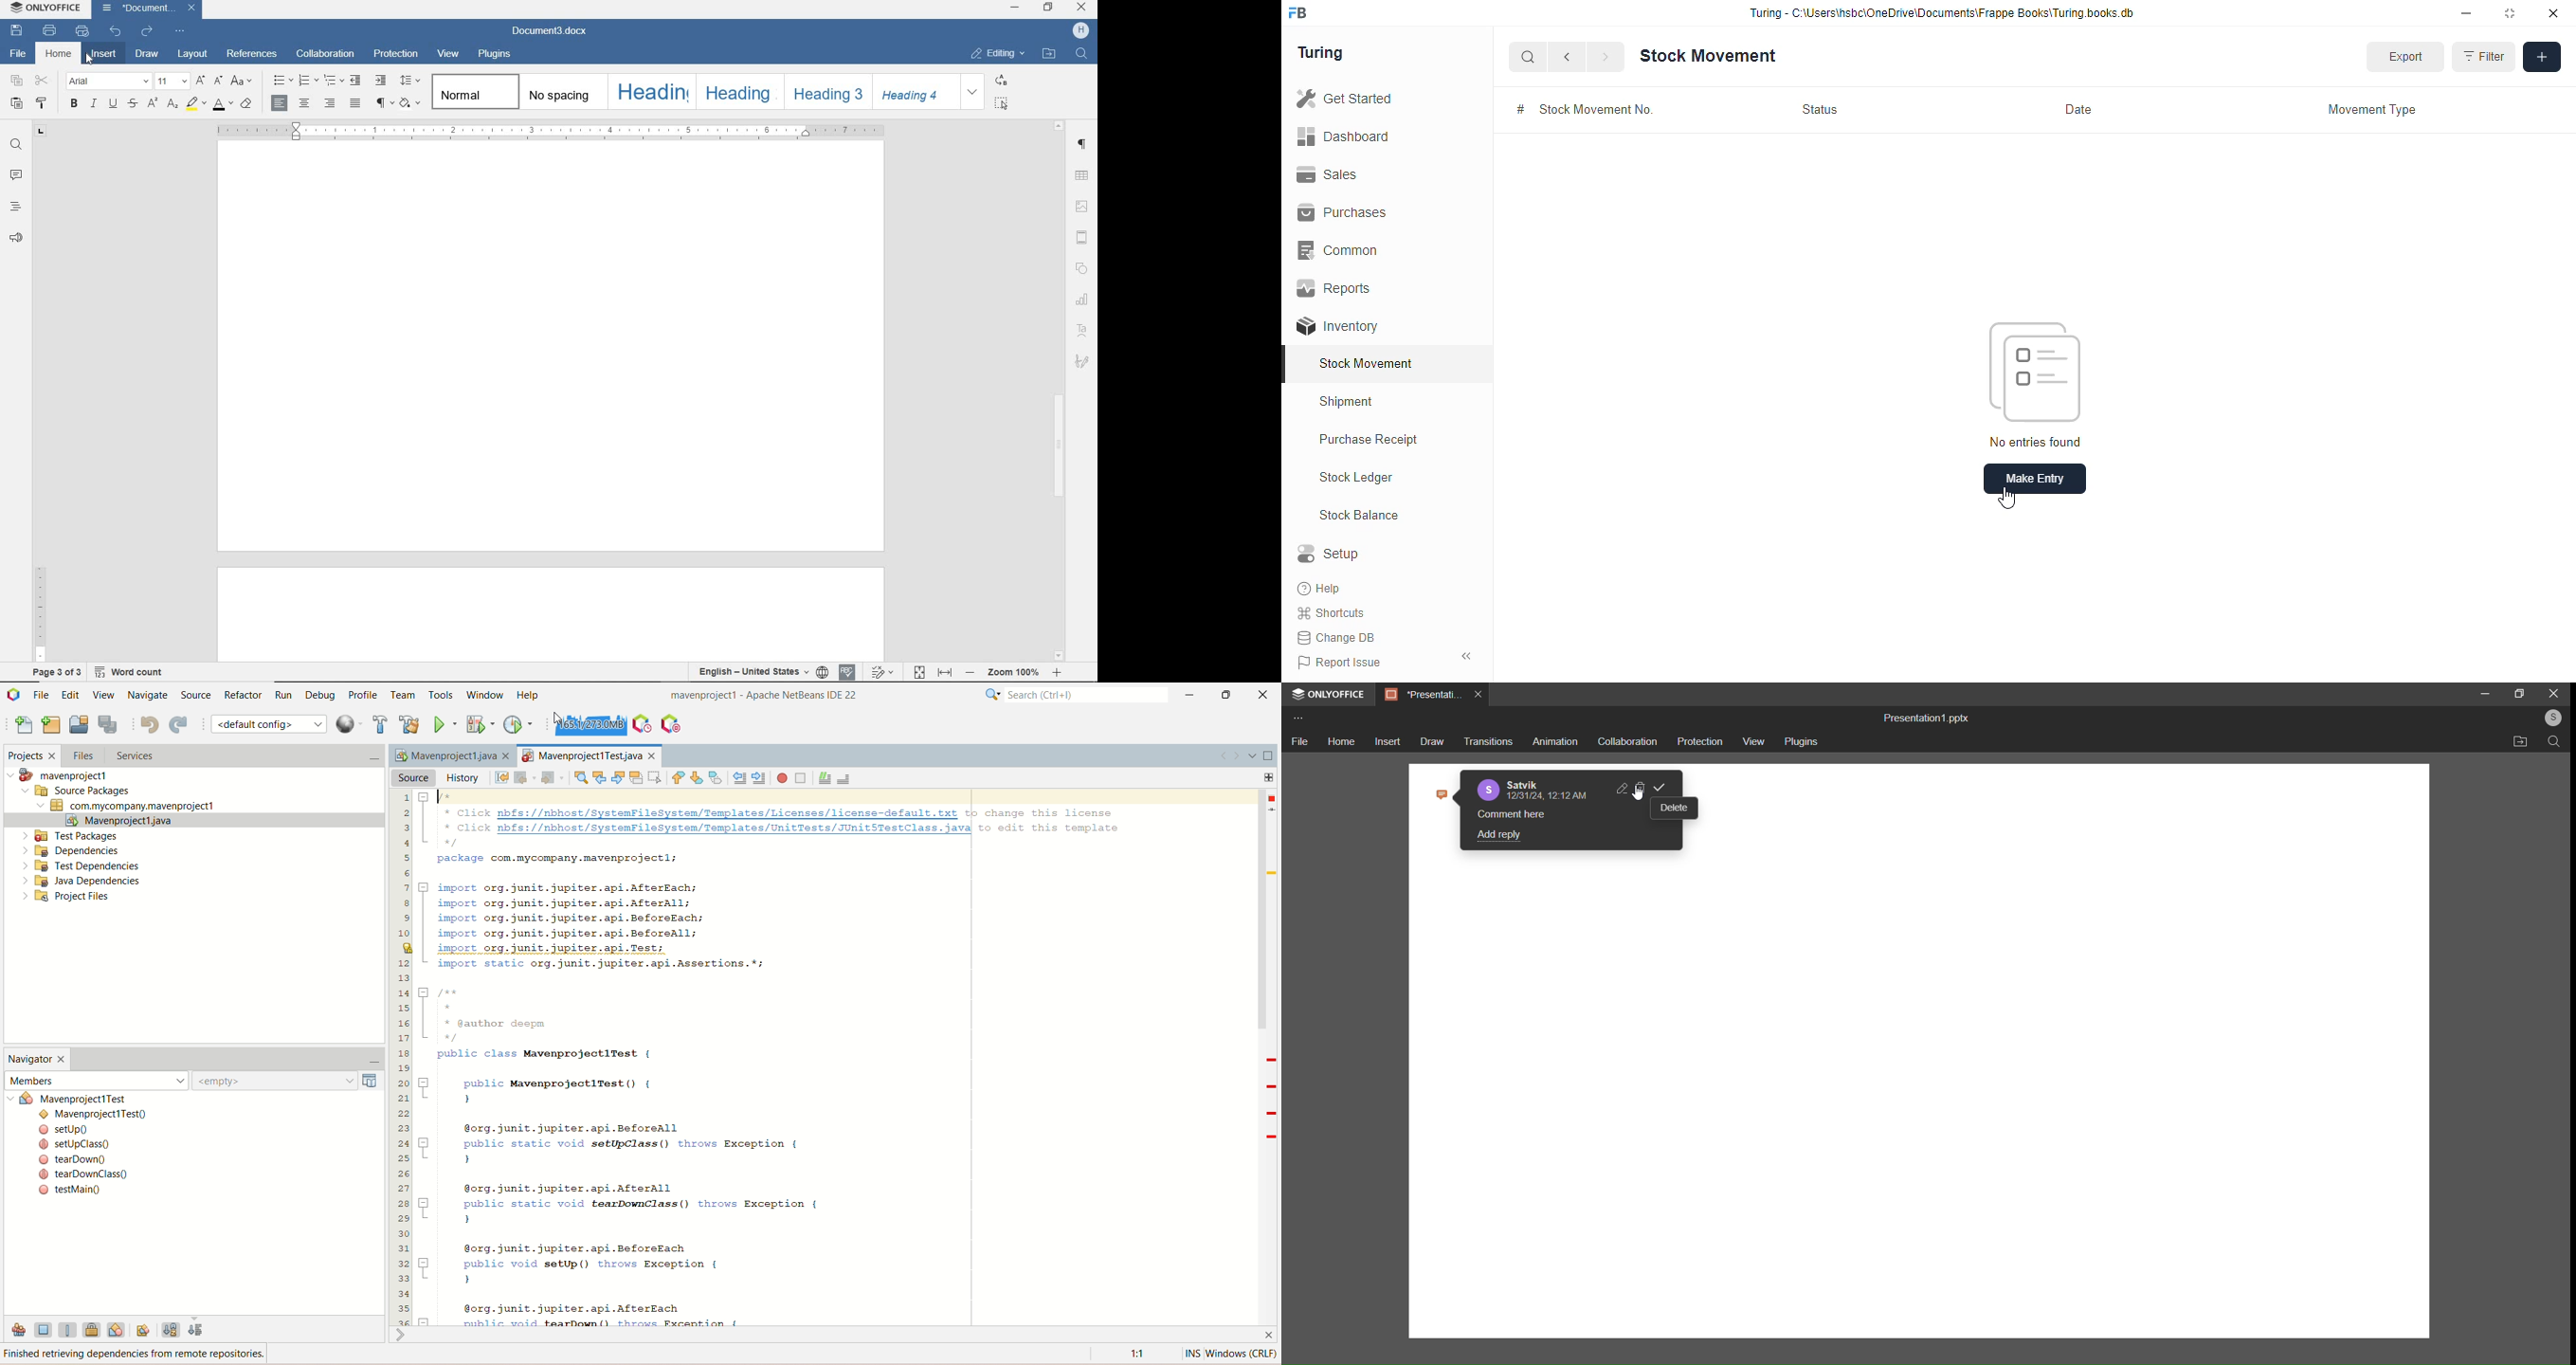 This screenshot has width=2576, height=1372. I want to click on PRINT, so click(50, 31).